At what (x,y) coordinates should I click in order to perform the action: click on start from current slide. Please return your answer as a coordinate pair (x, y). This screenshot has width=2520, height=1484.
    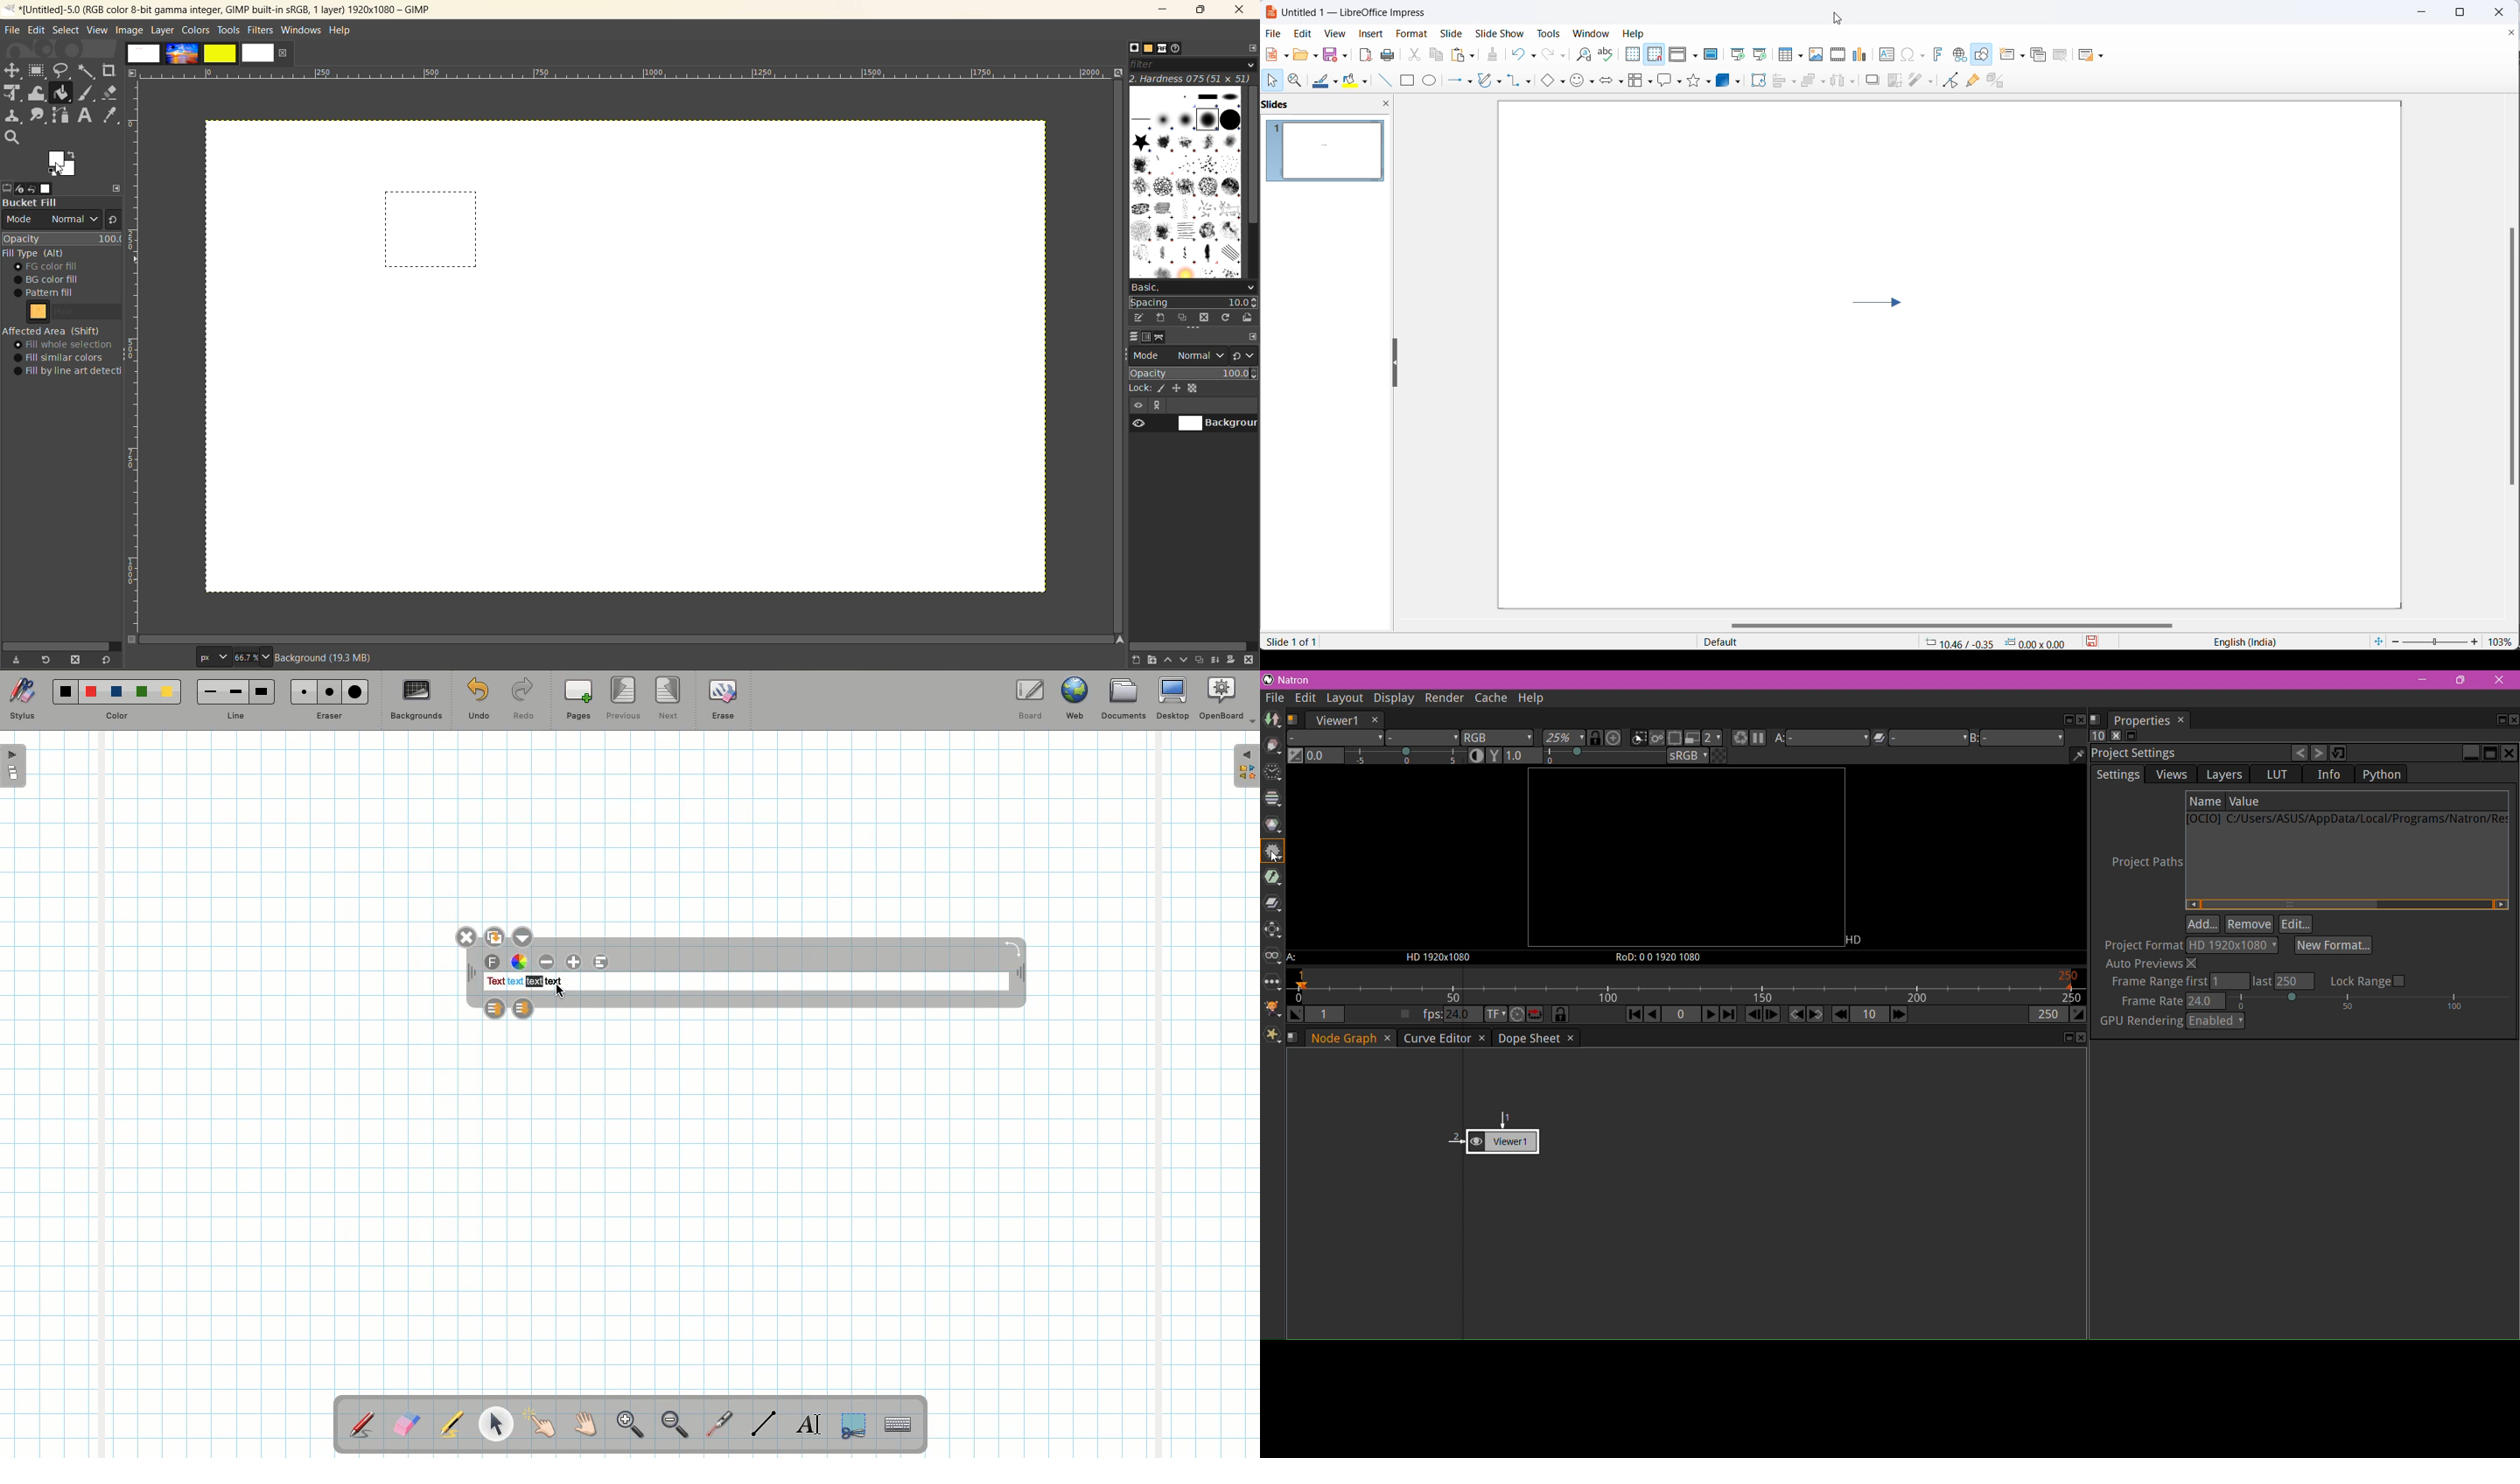
    Looking at the image, I should click on (1759, 54).